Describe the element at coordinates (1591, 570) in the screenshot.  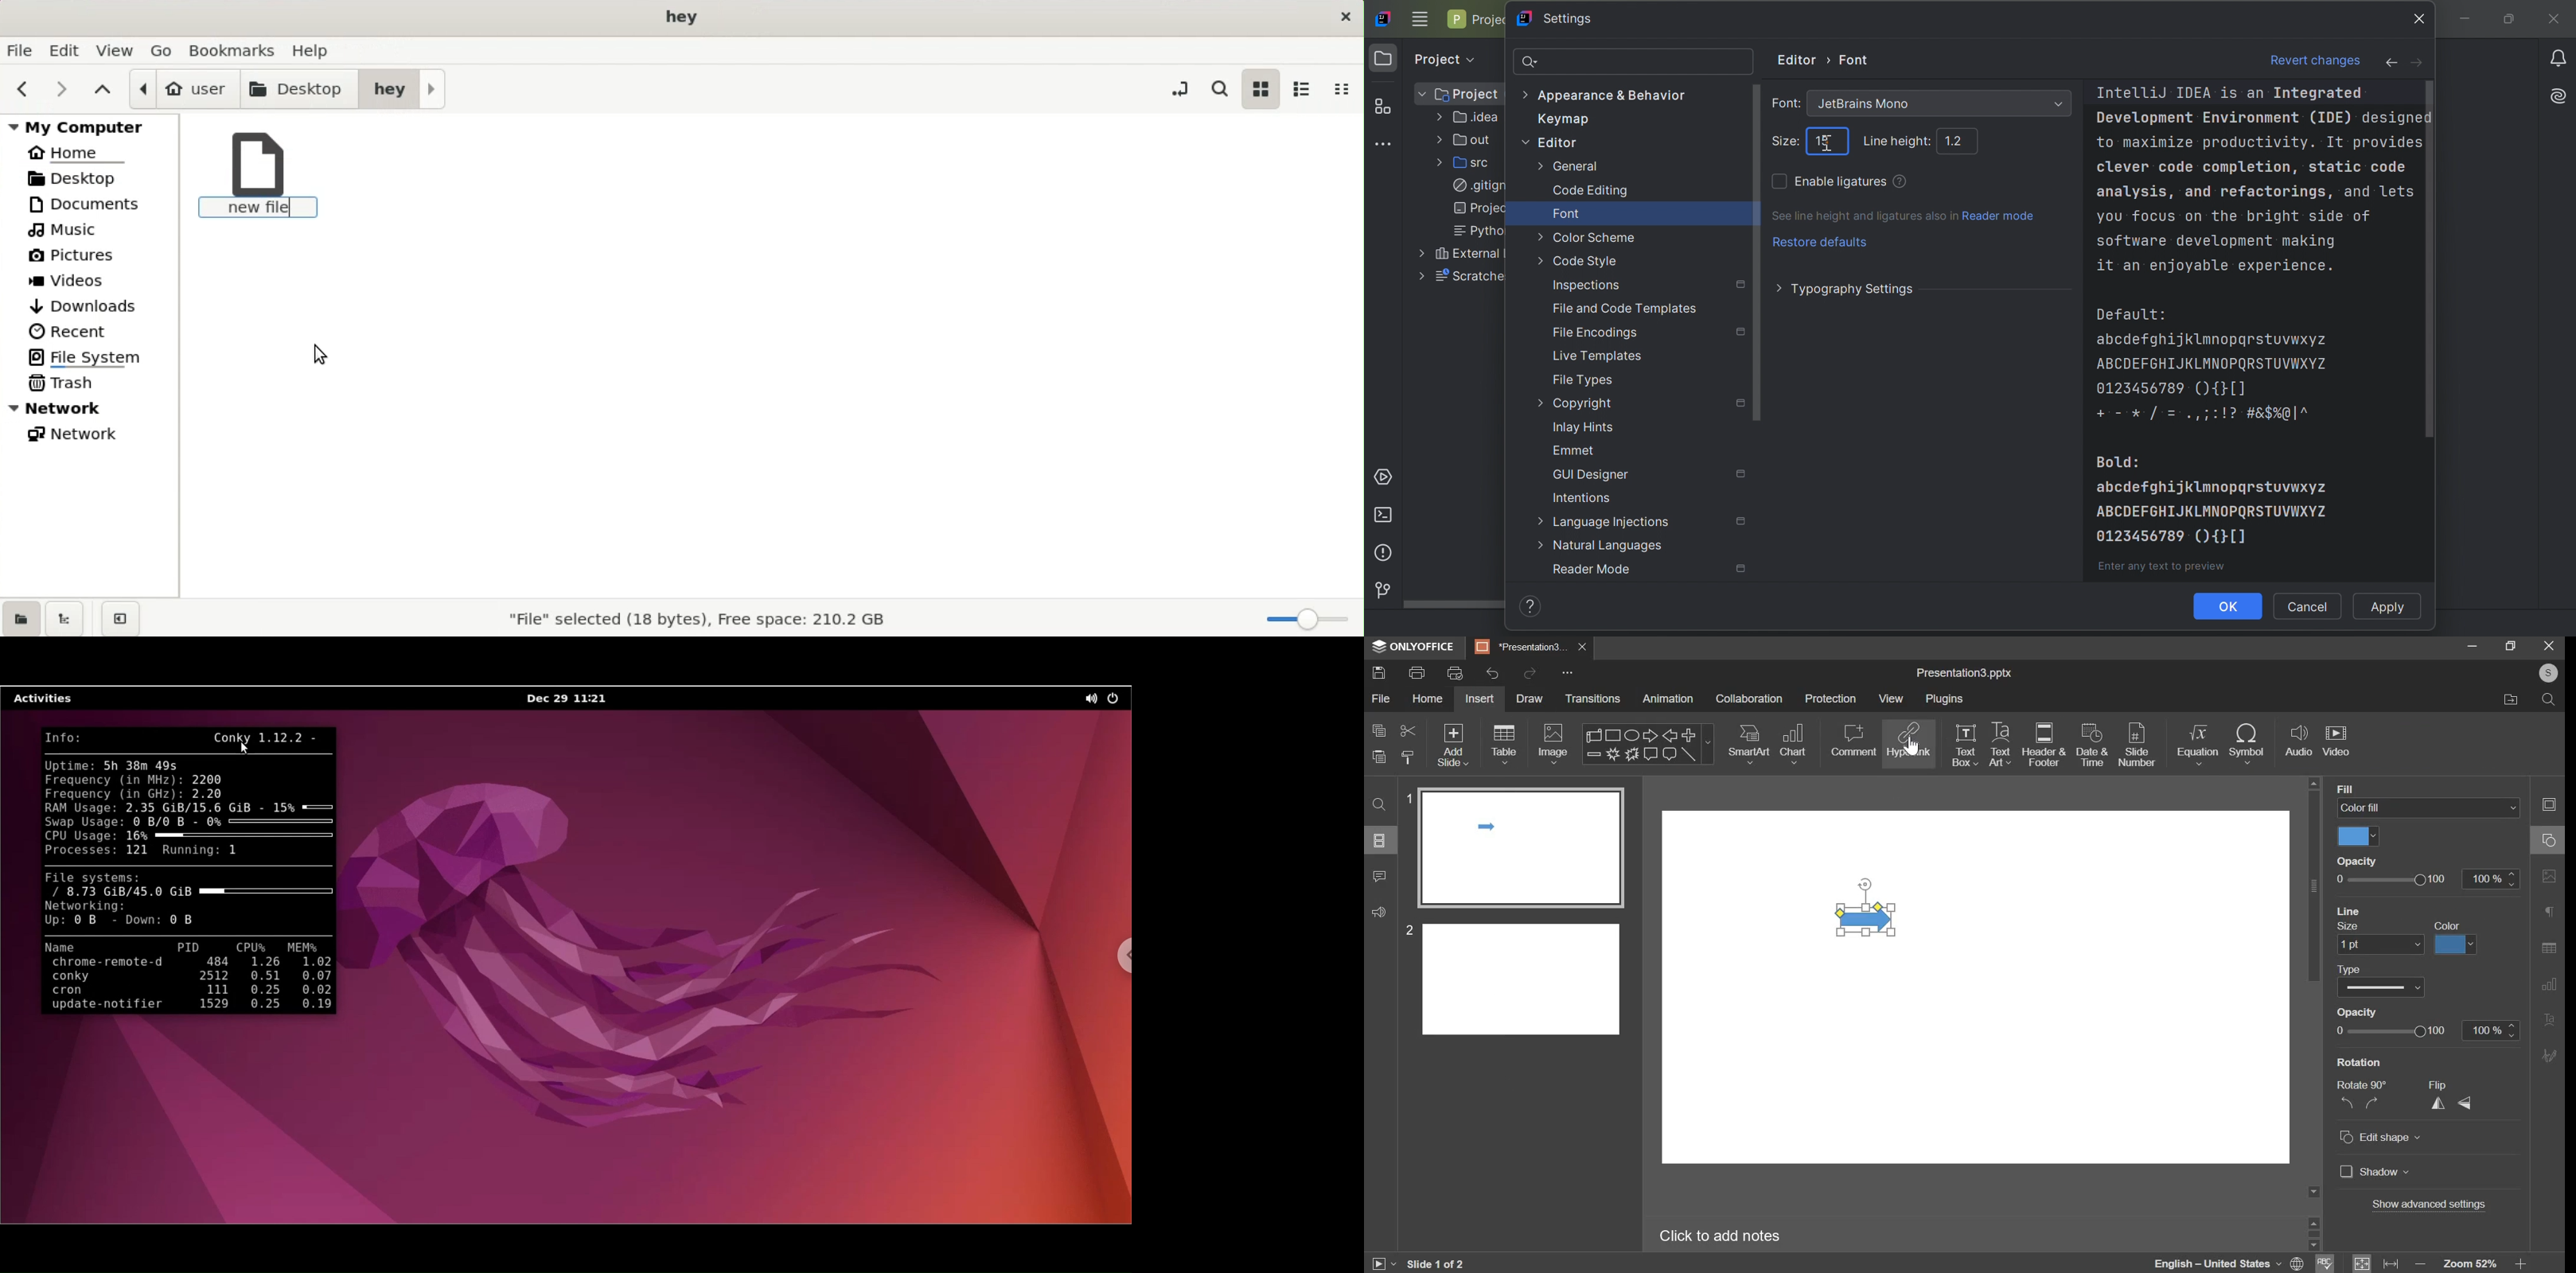
I see `Reader mode` at that location.